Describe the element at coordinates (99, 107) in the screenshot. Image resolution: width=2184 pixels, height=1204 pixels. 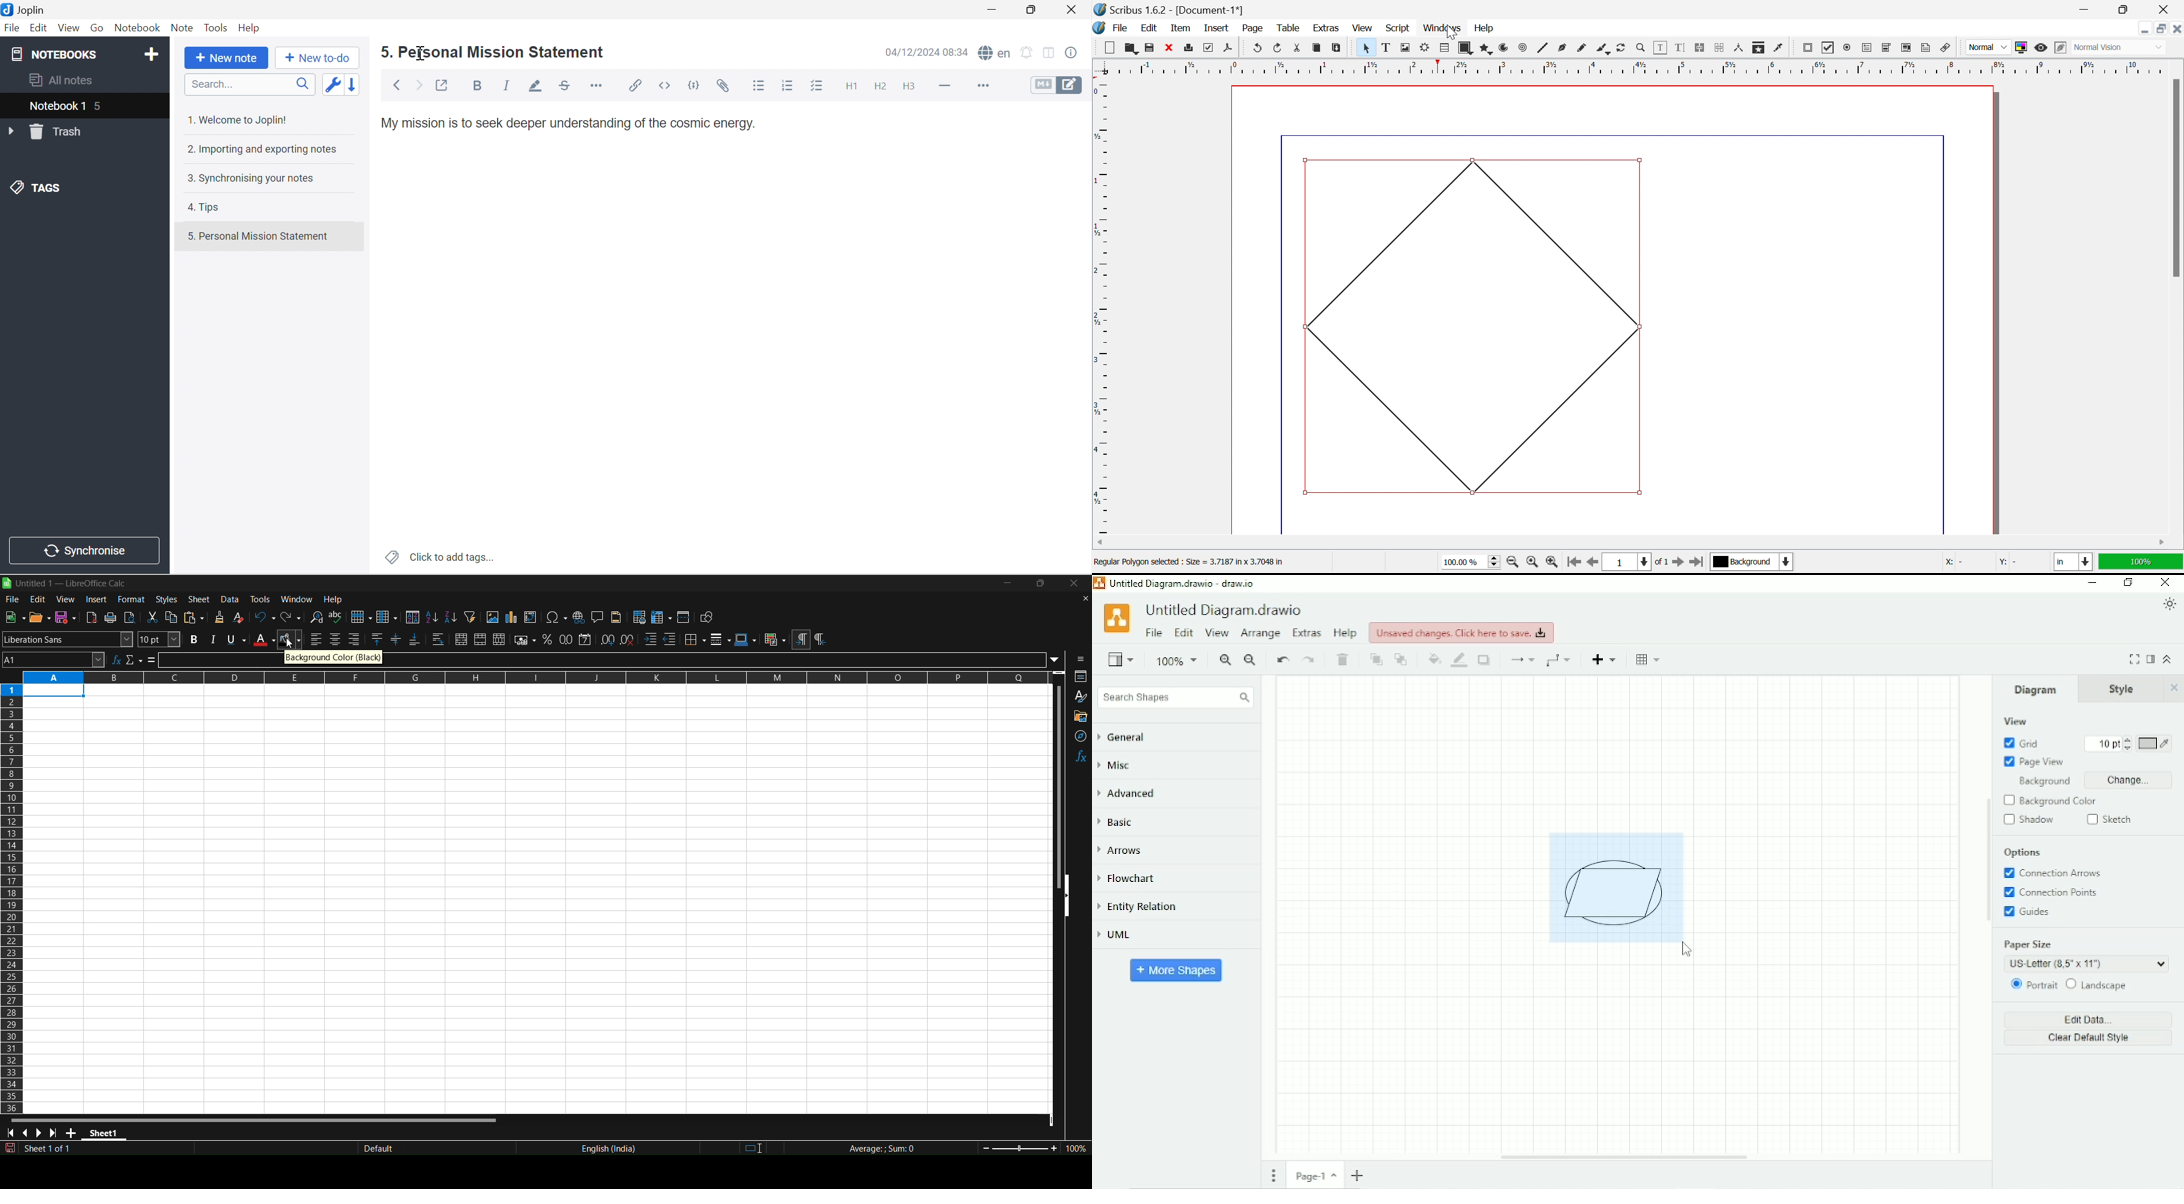
I see `5` at that location.